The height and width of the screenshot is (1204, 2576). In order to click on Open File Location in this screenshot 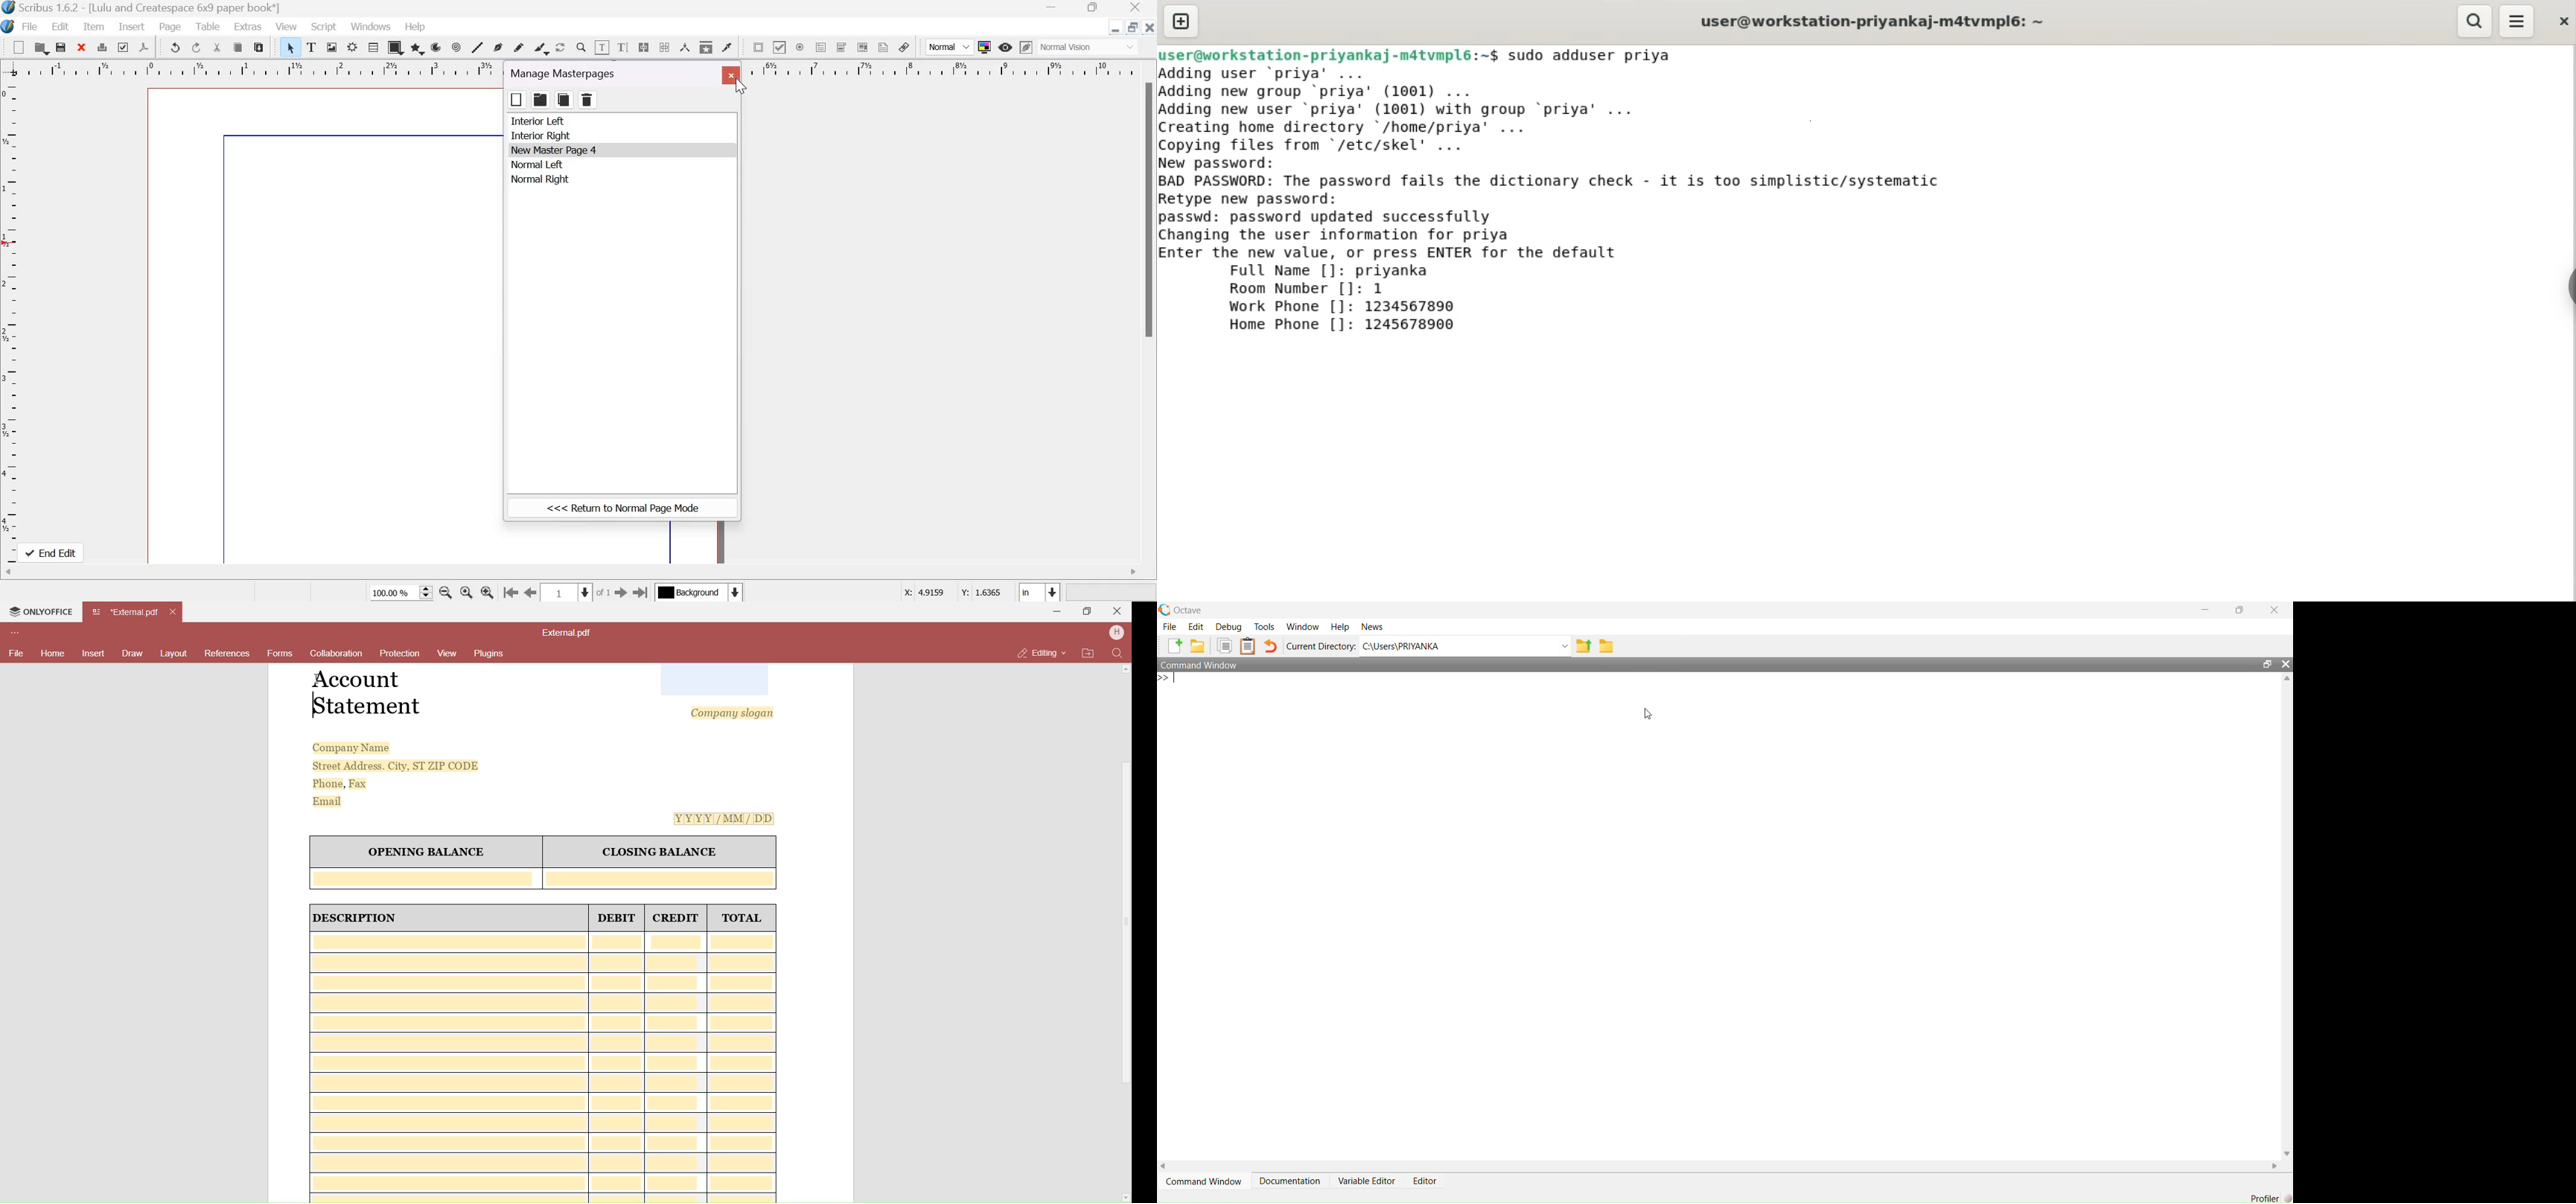, I will do `click(1089, 654)`.